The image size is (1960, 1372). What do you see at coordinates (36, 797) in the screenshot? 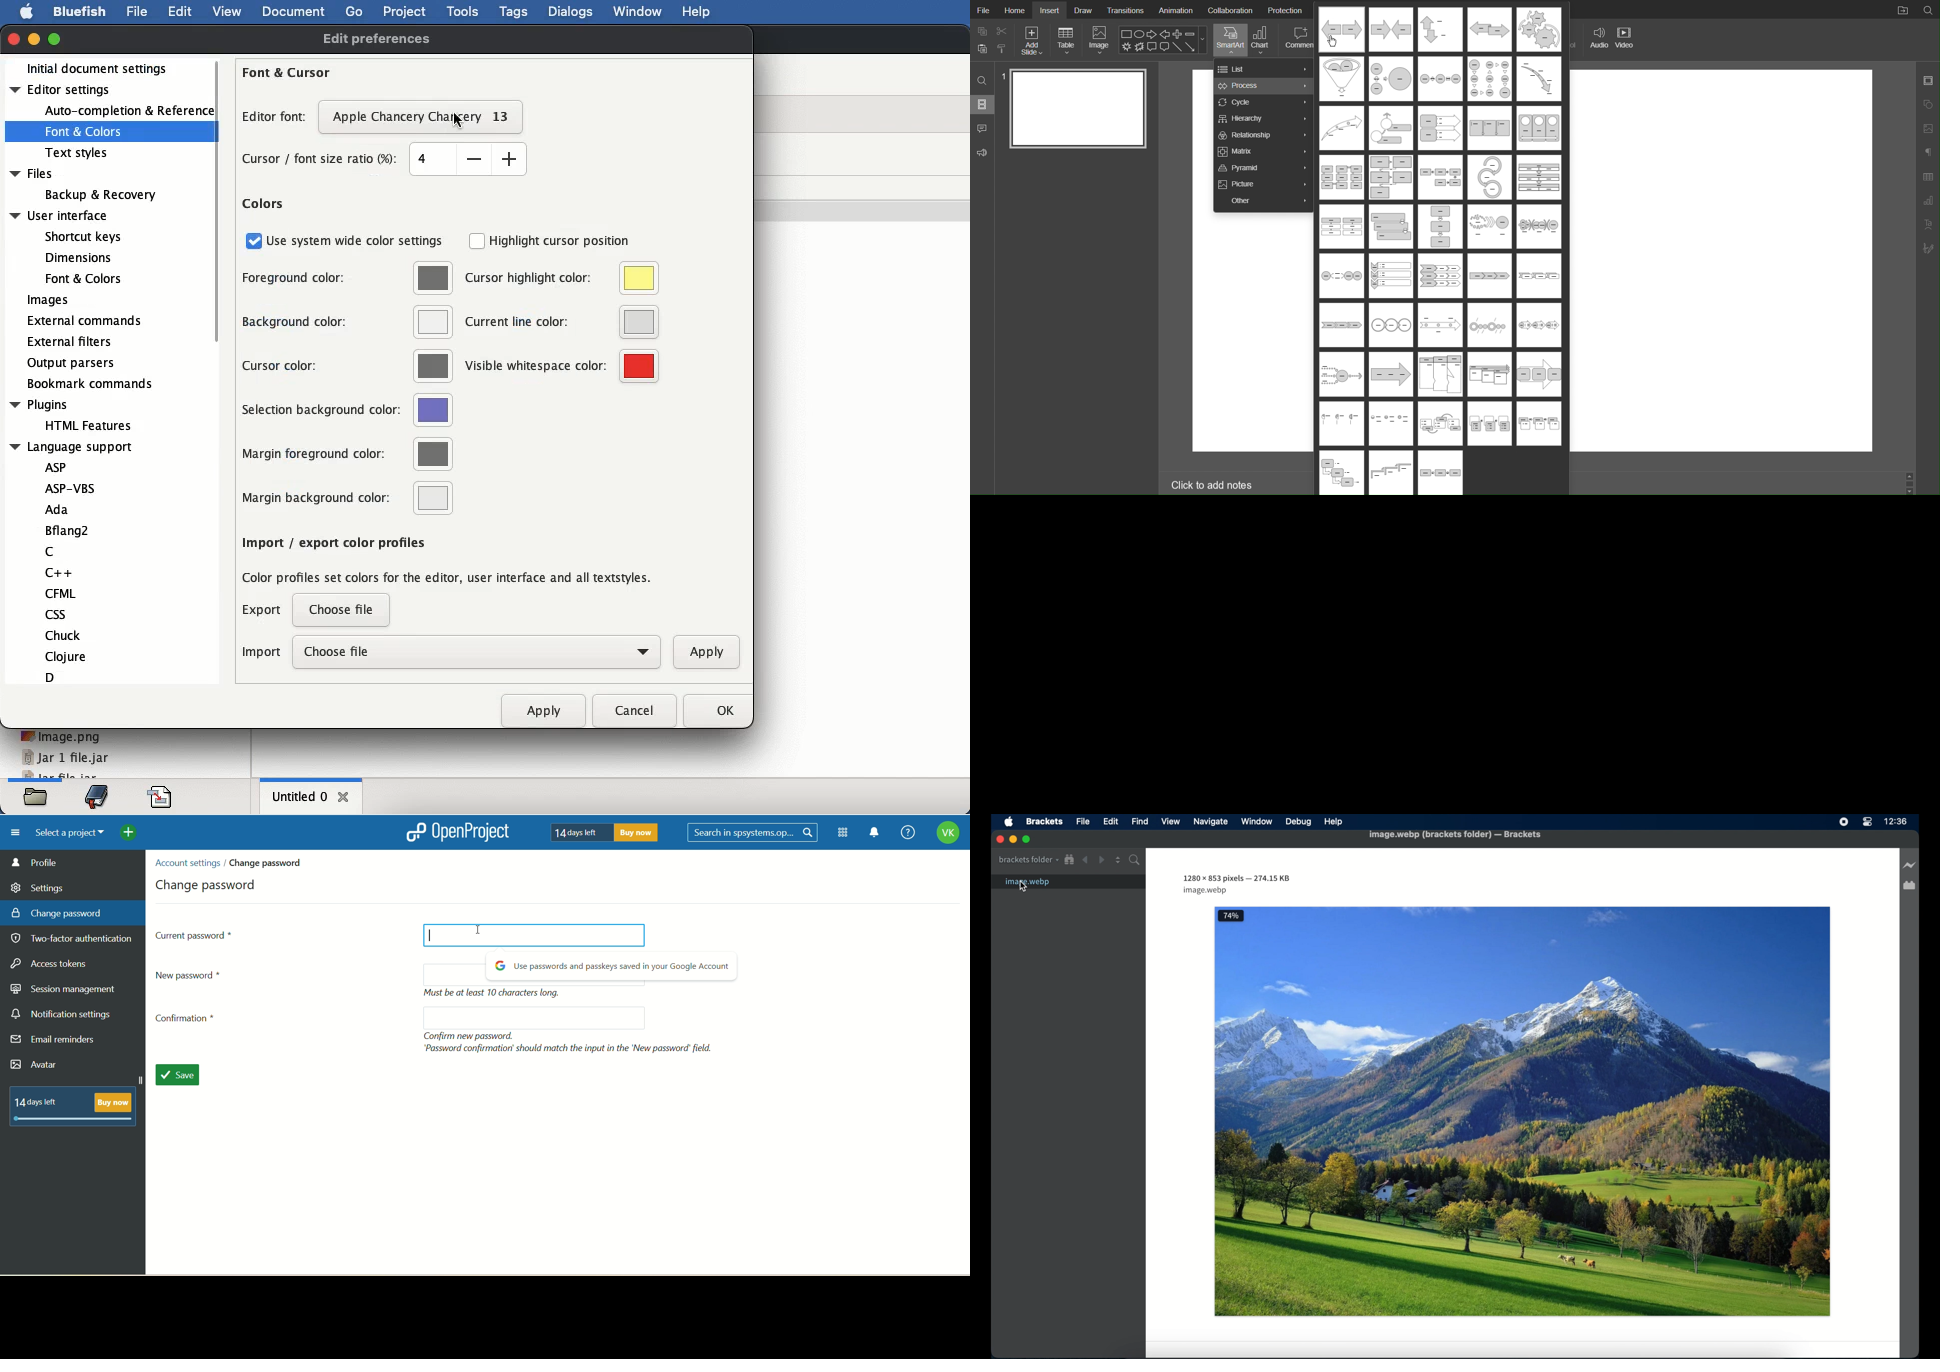
I see `files` at bounding box center [36, 797].